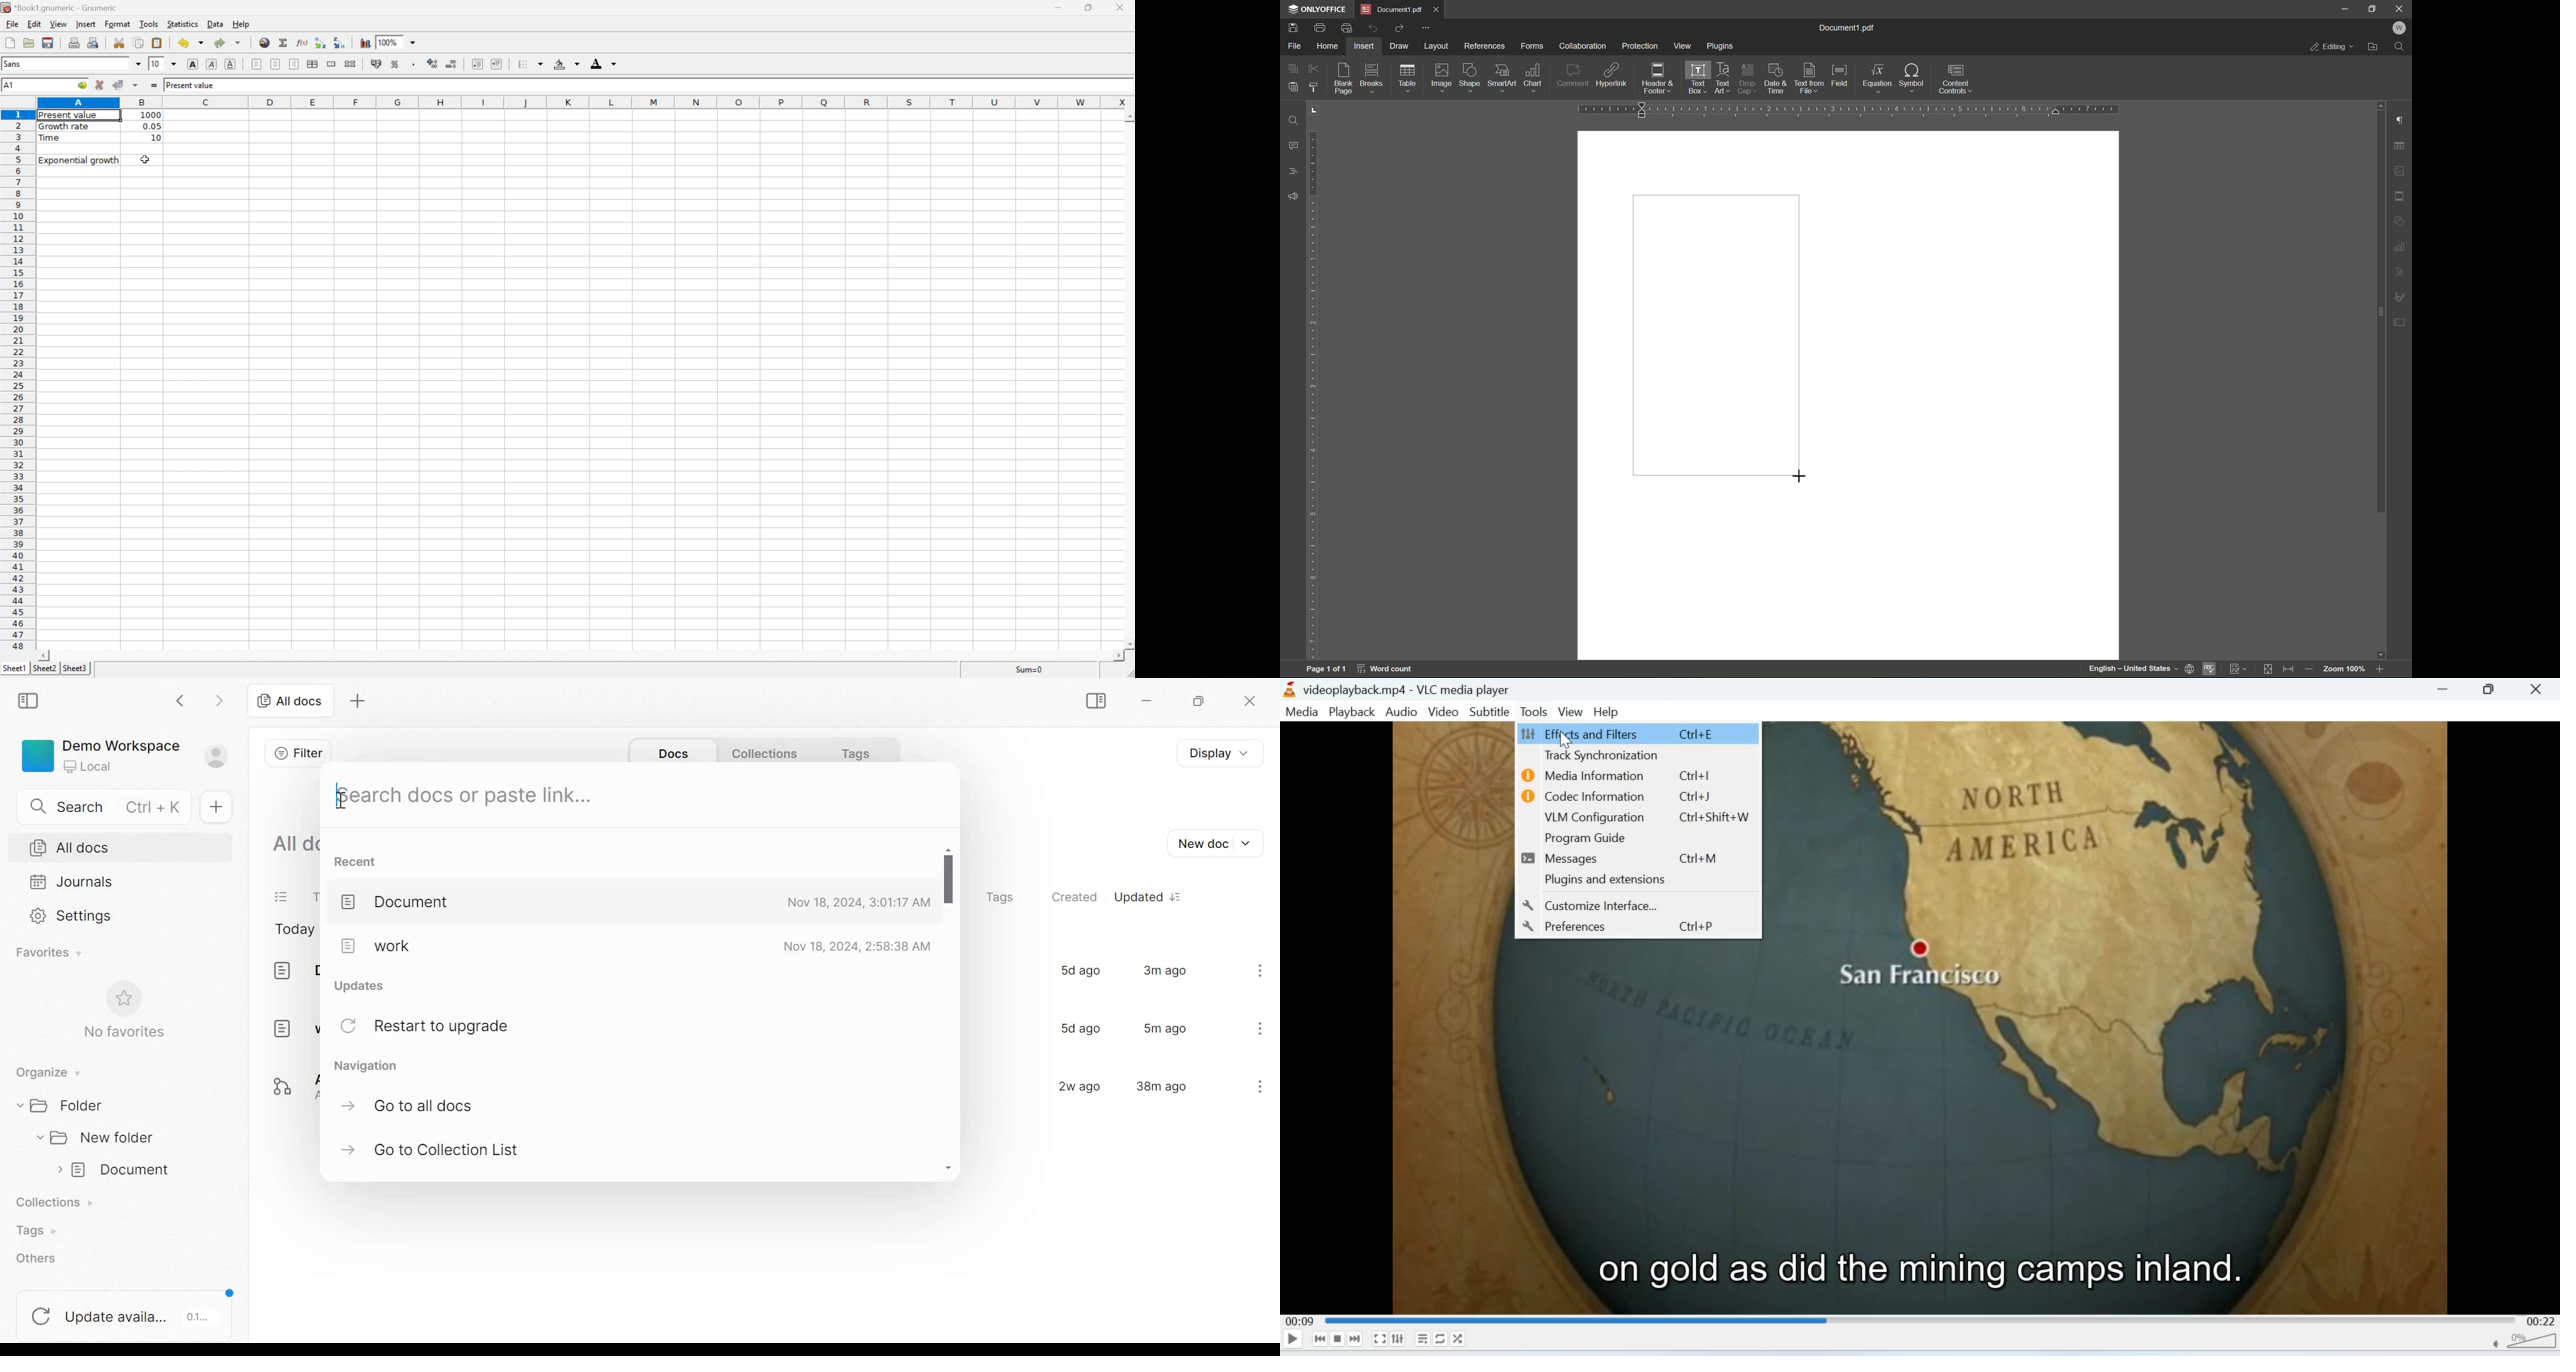 This screenshot has height=1372, width=2576. I want to click on Seek forward, so click(1356, 1339).